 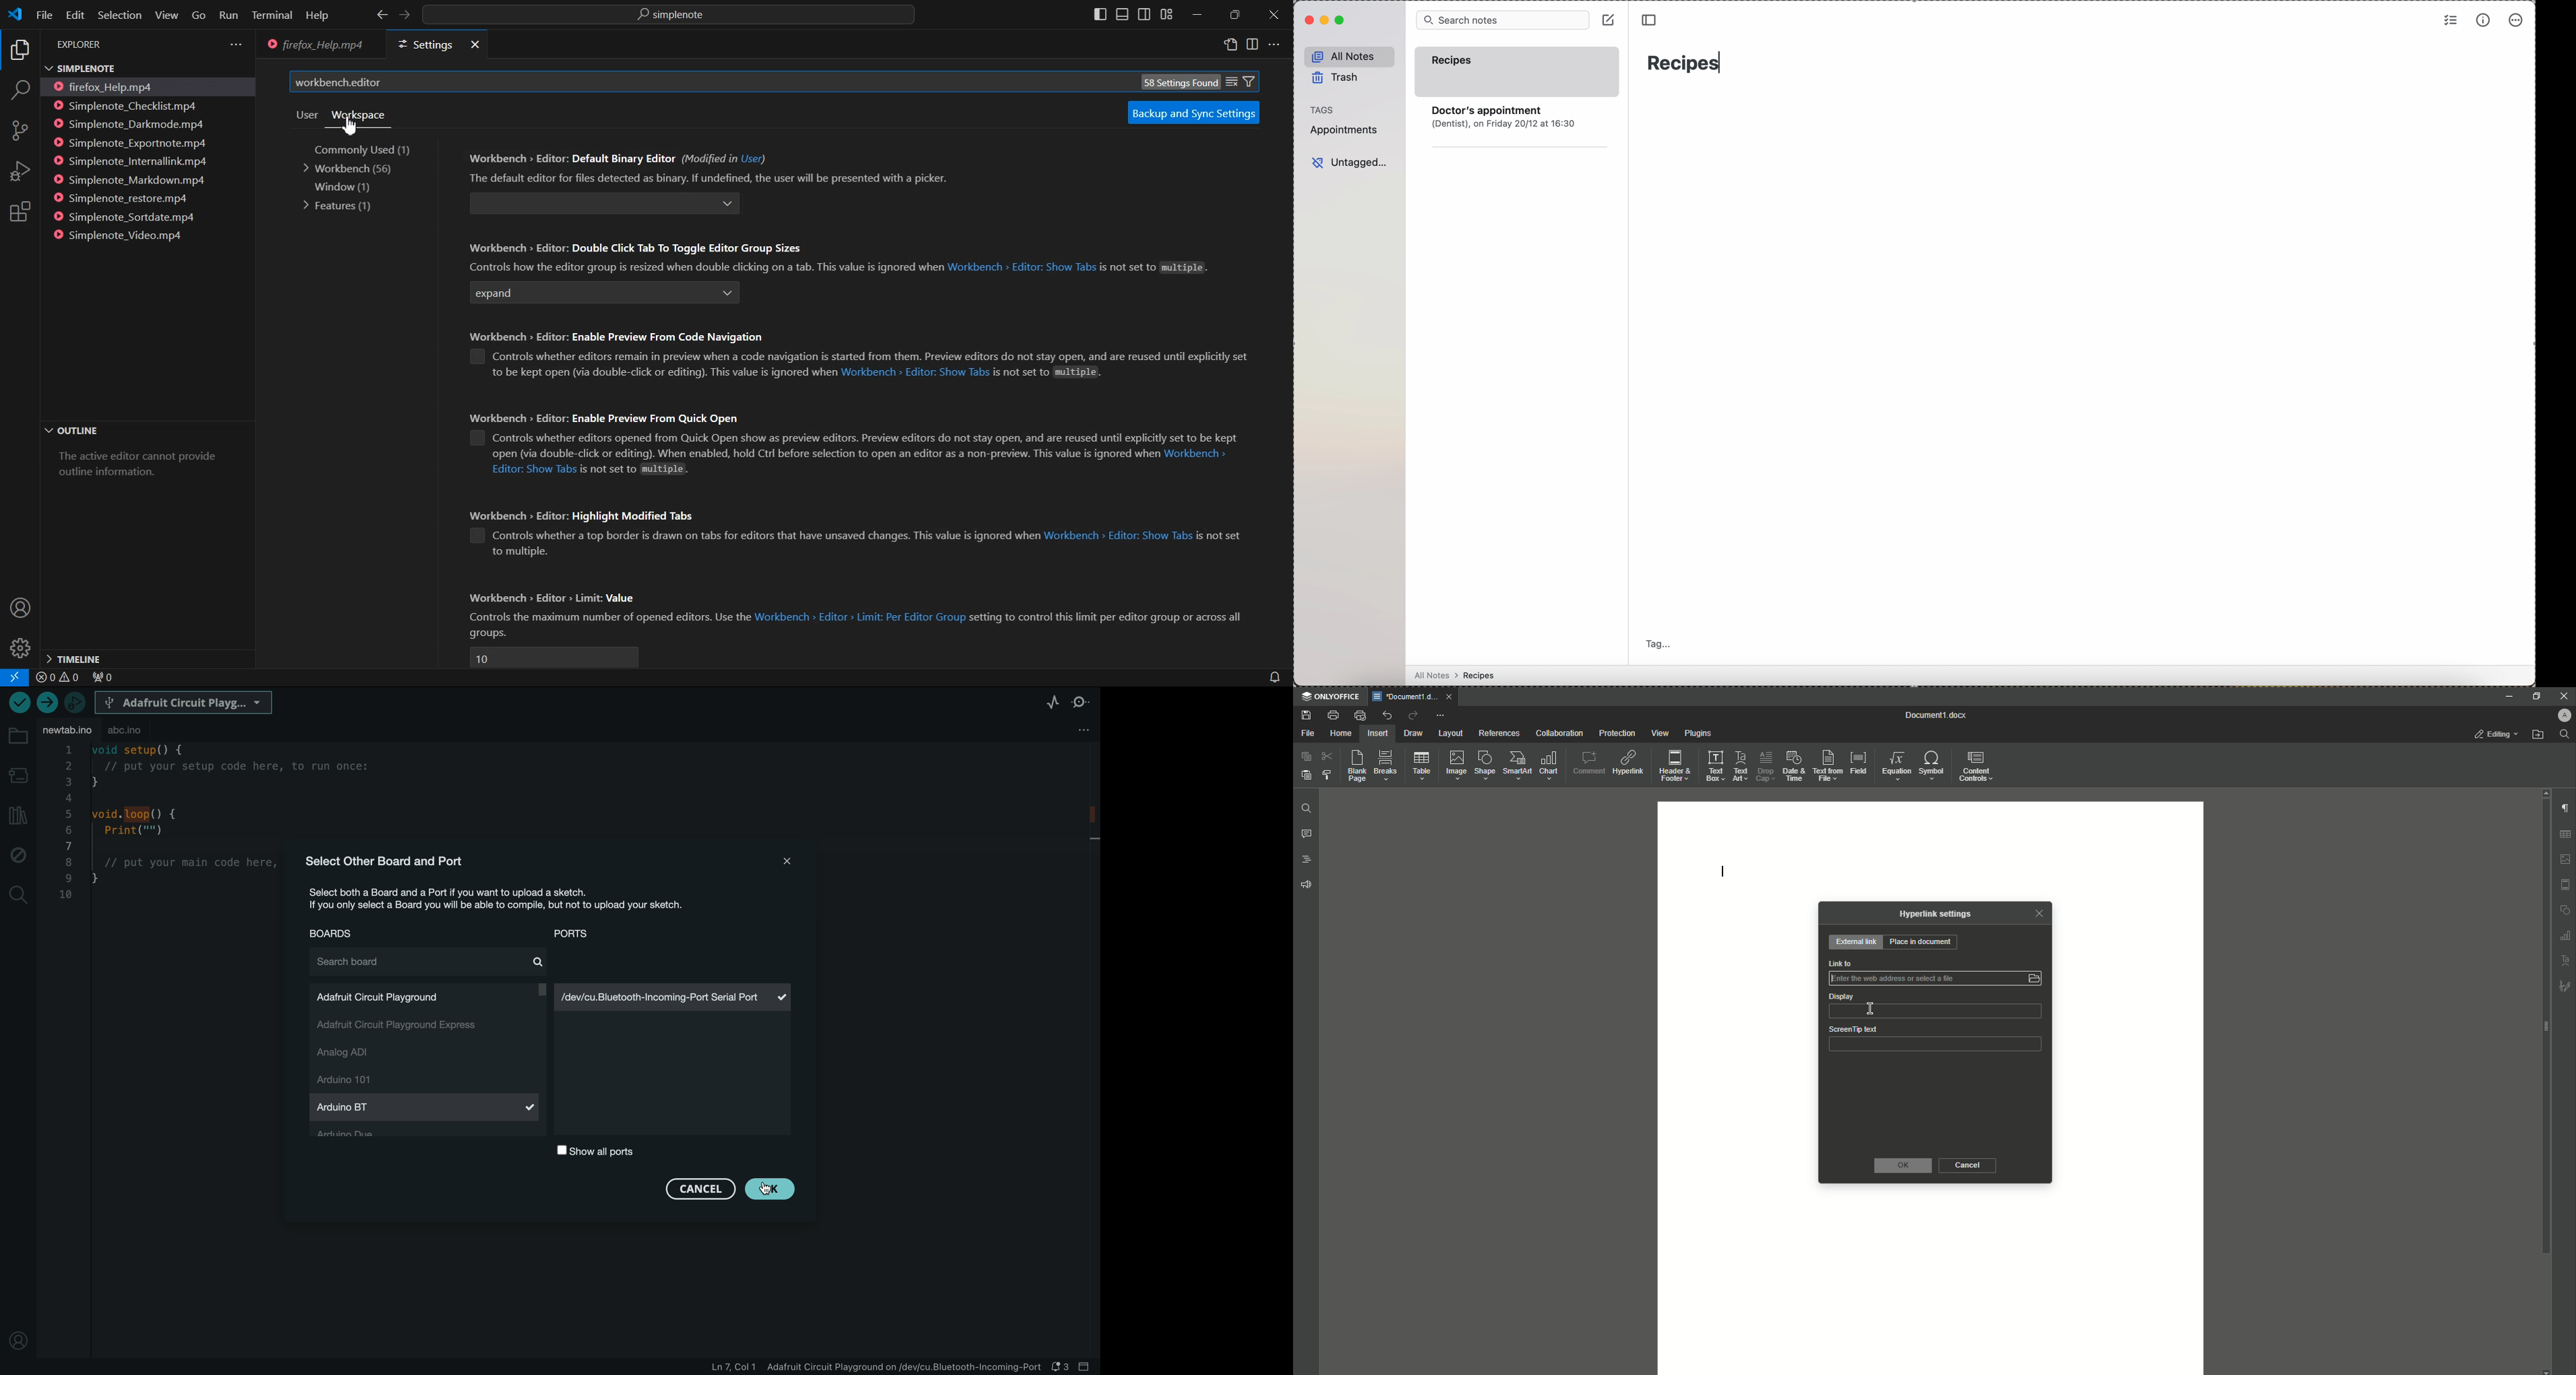 I want to click on Drop Cap, so click(x=1765, y=765).